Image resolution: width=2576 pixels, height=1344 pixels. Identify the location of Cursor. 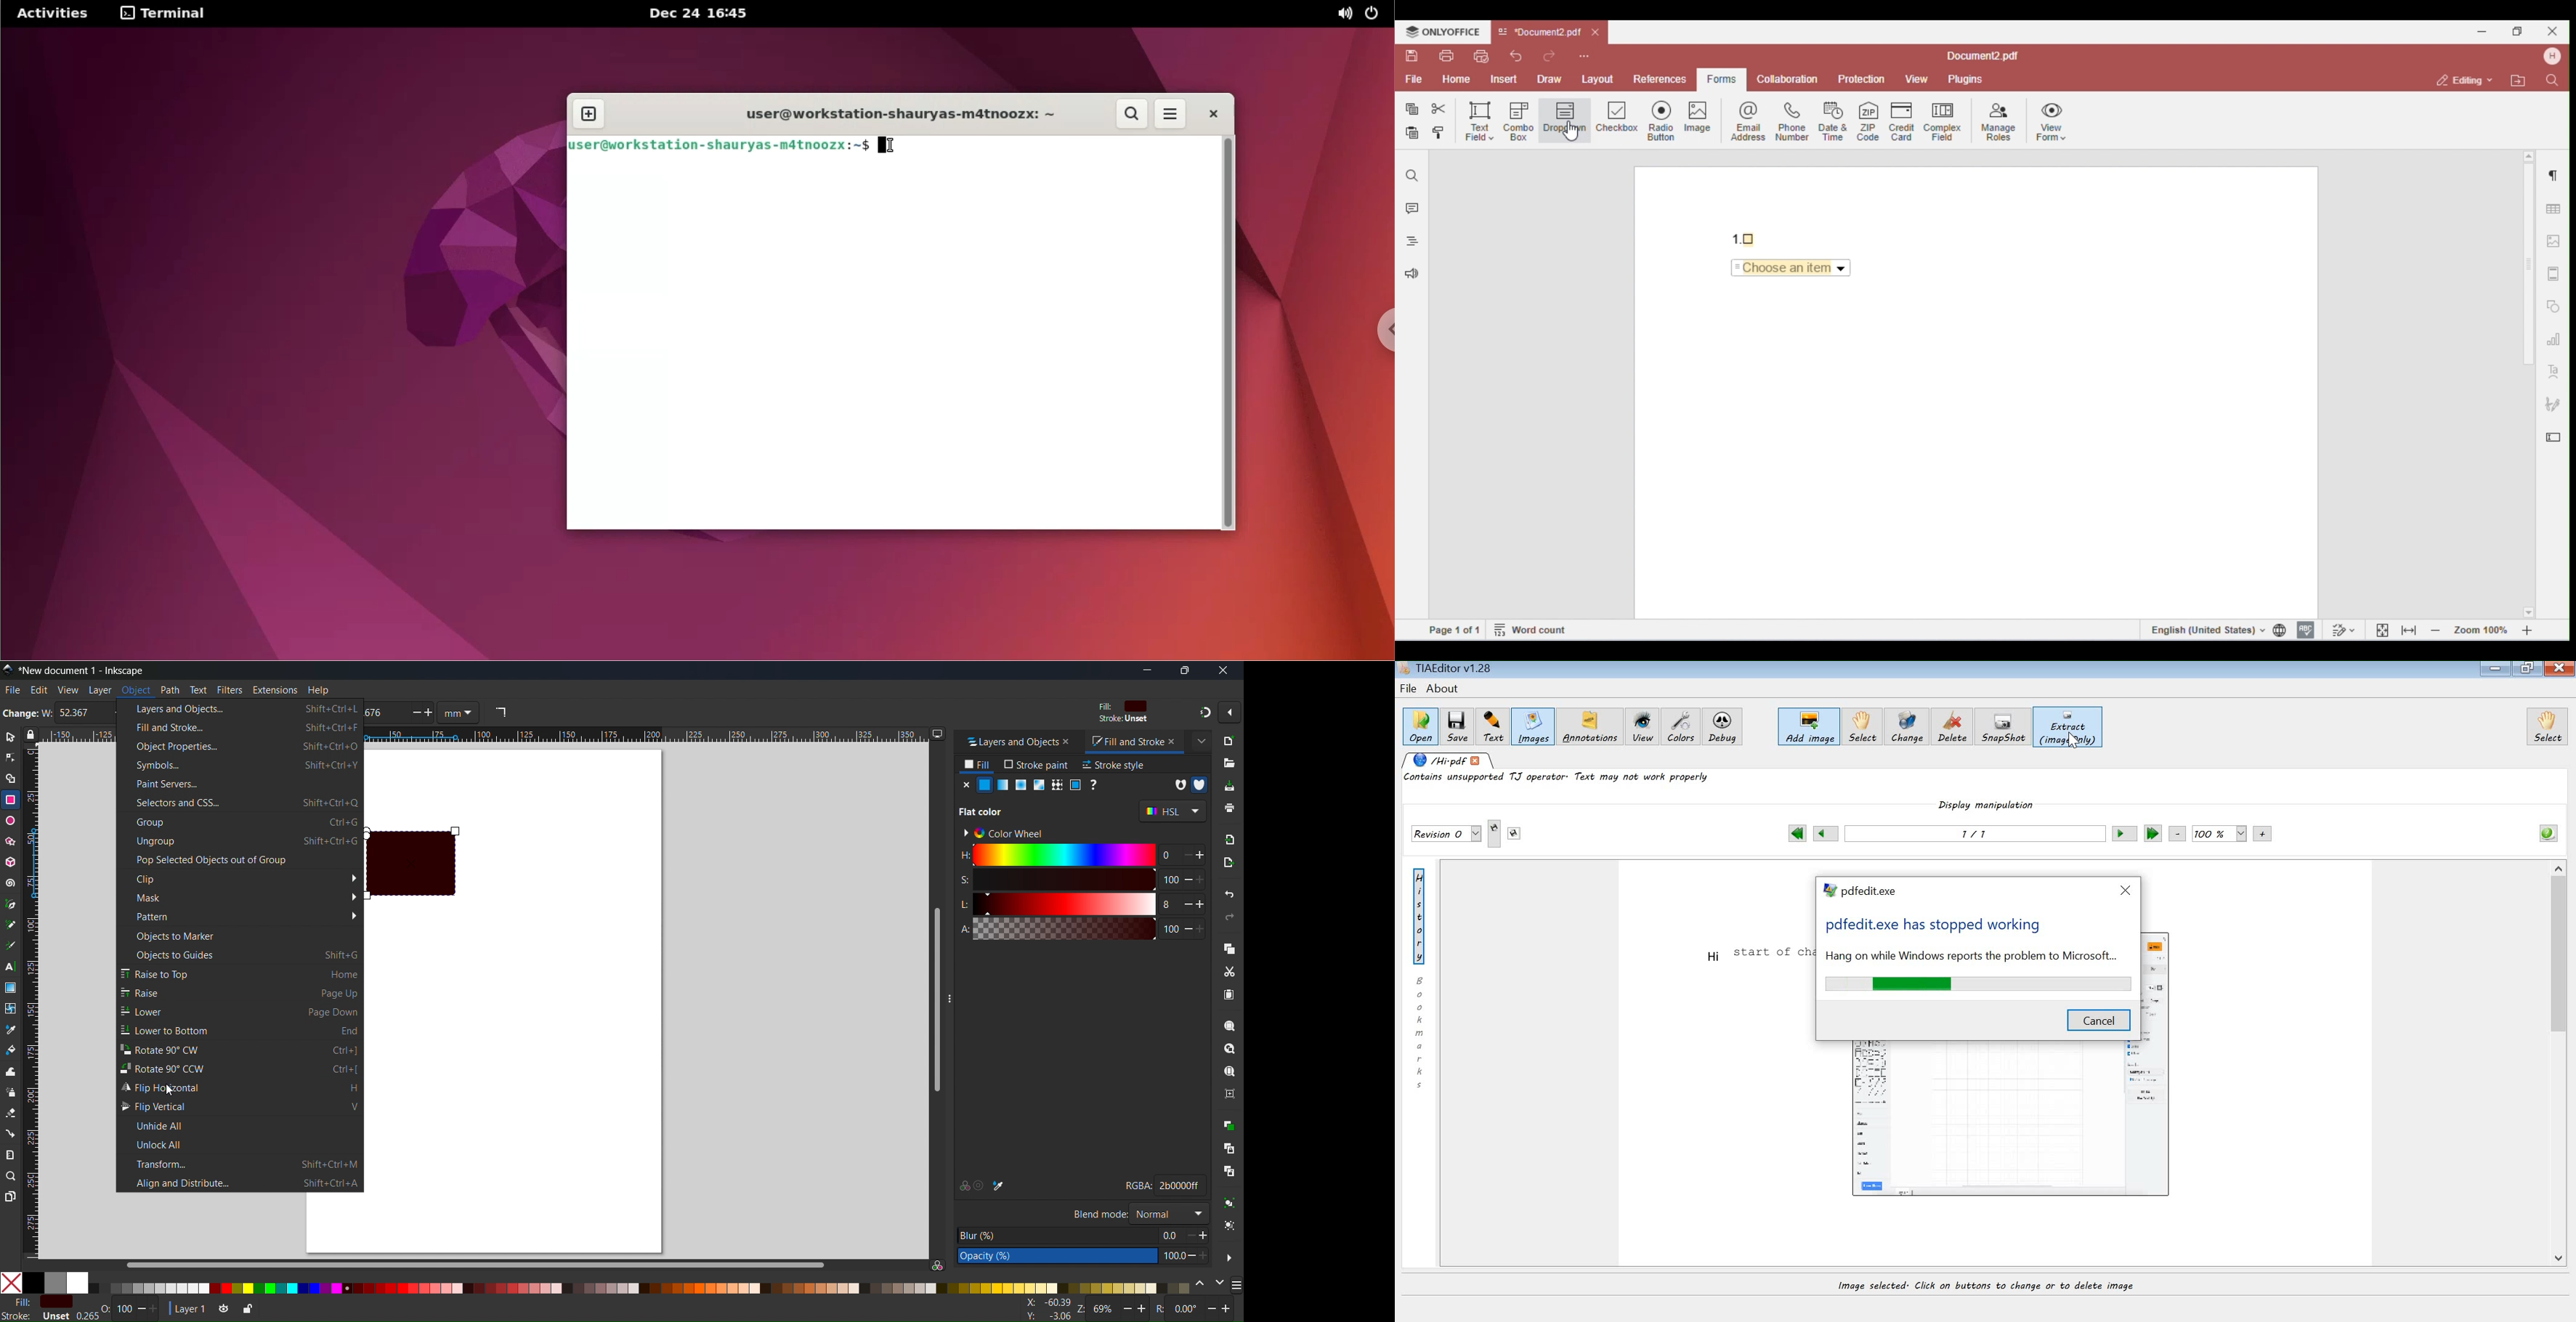
(170, 1089).